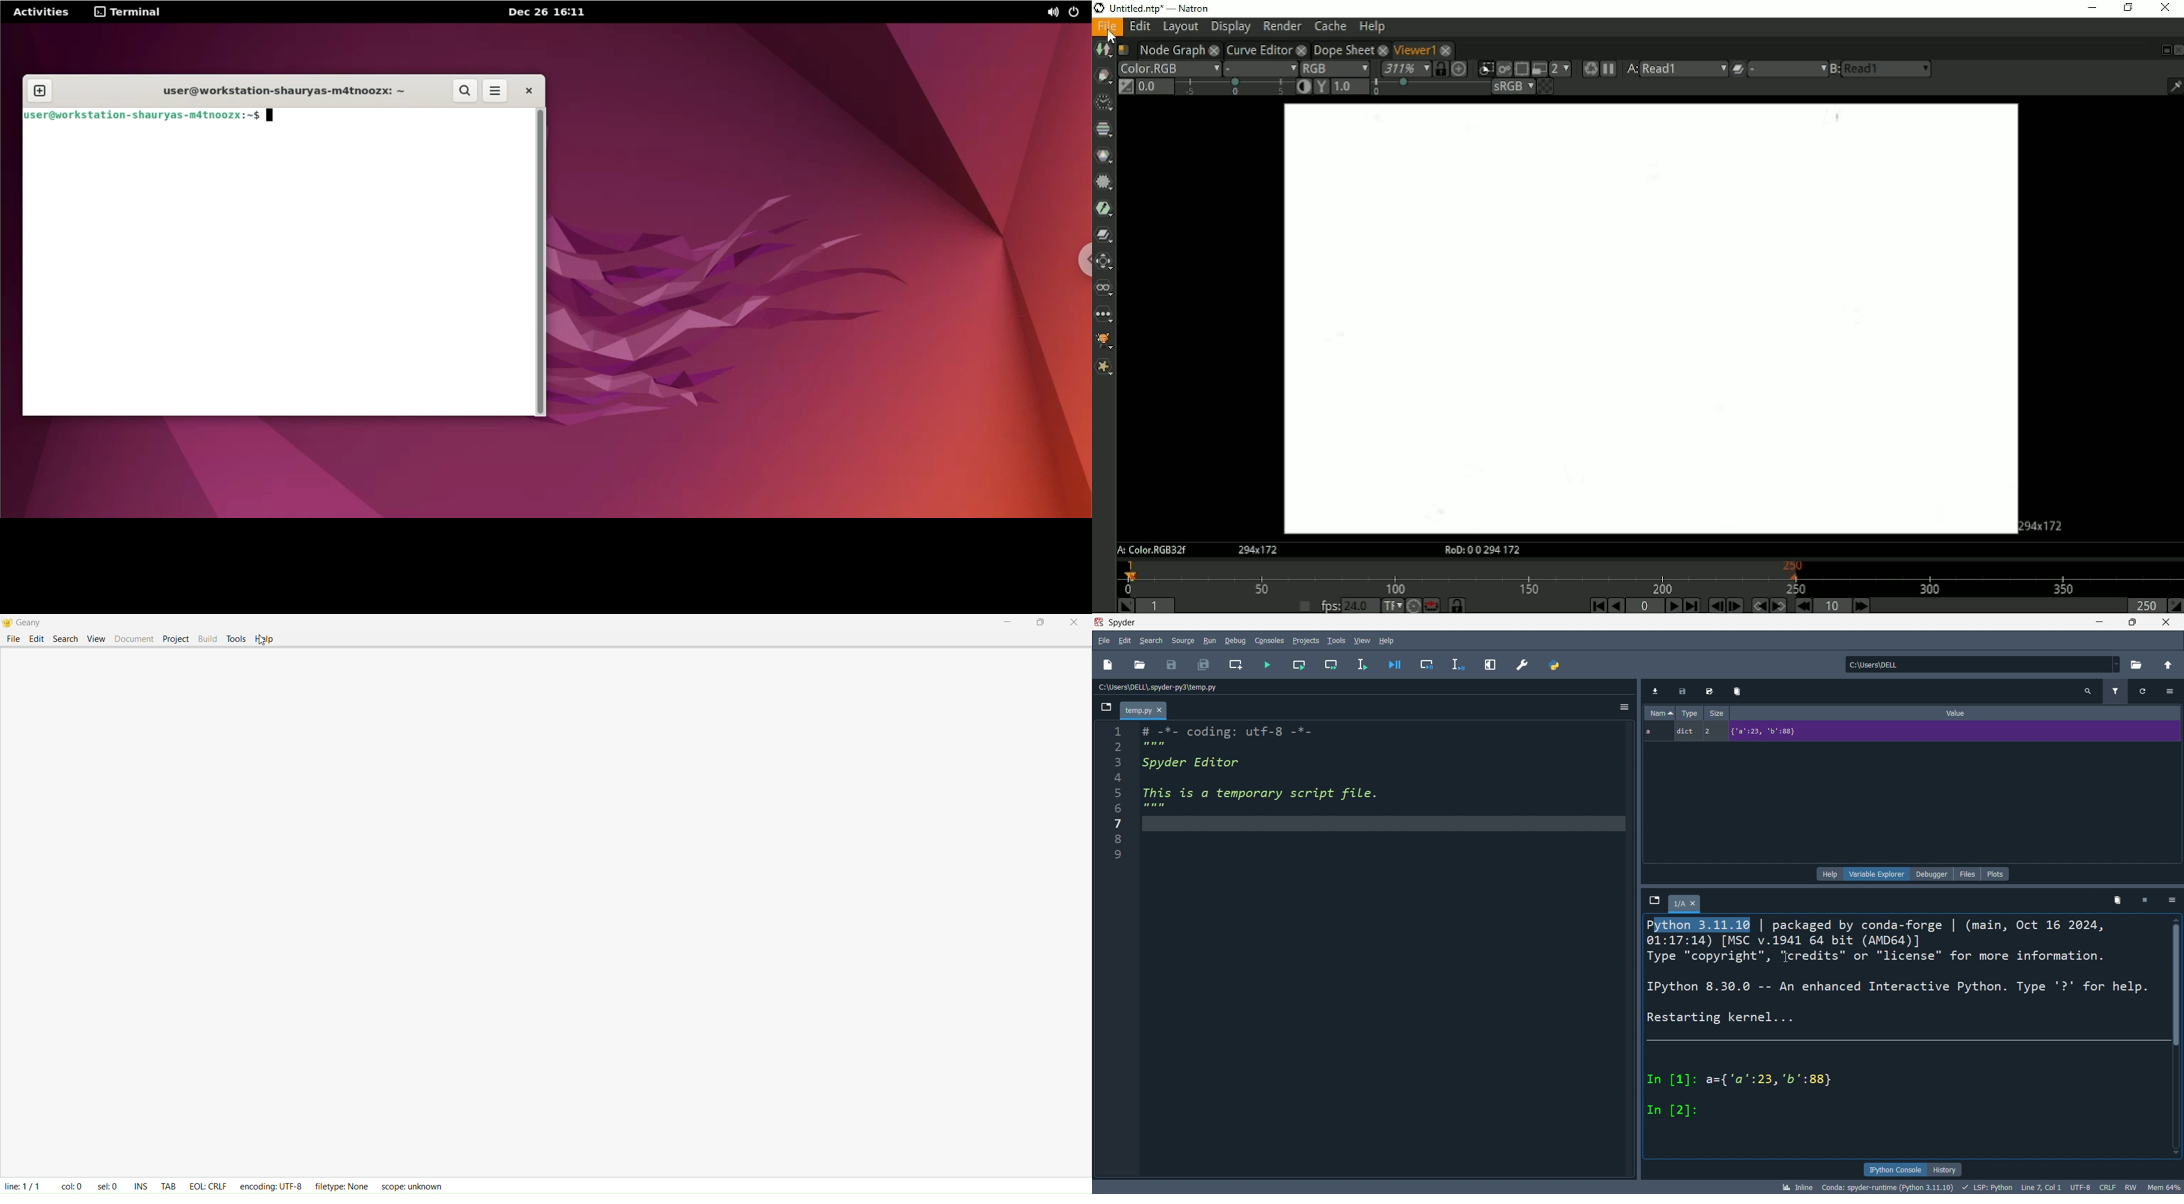 Image resolution: width=2184 pixels, height=1204 pixels. Describe the element at coordinates (1885, 1188) in the screenshot. I see `conda: spyder-runtime (Python 3.11.10)` at that location.